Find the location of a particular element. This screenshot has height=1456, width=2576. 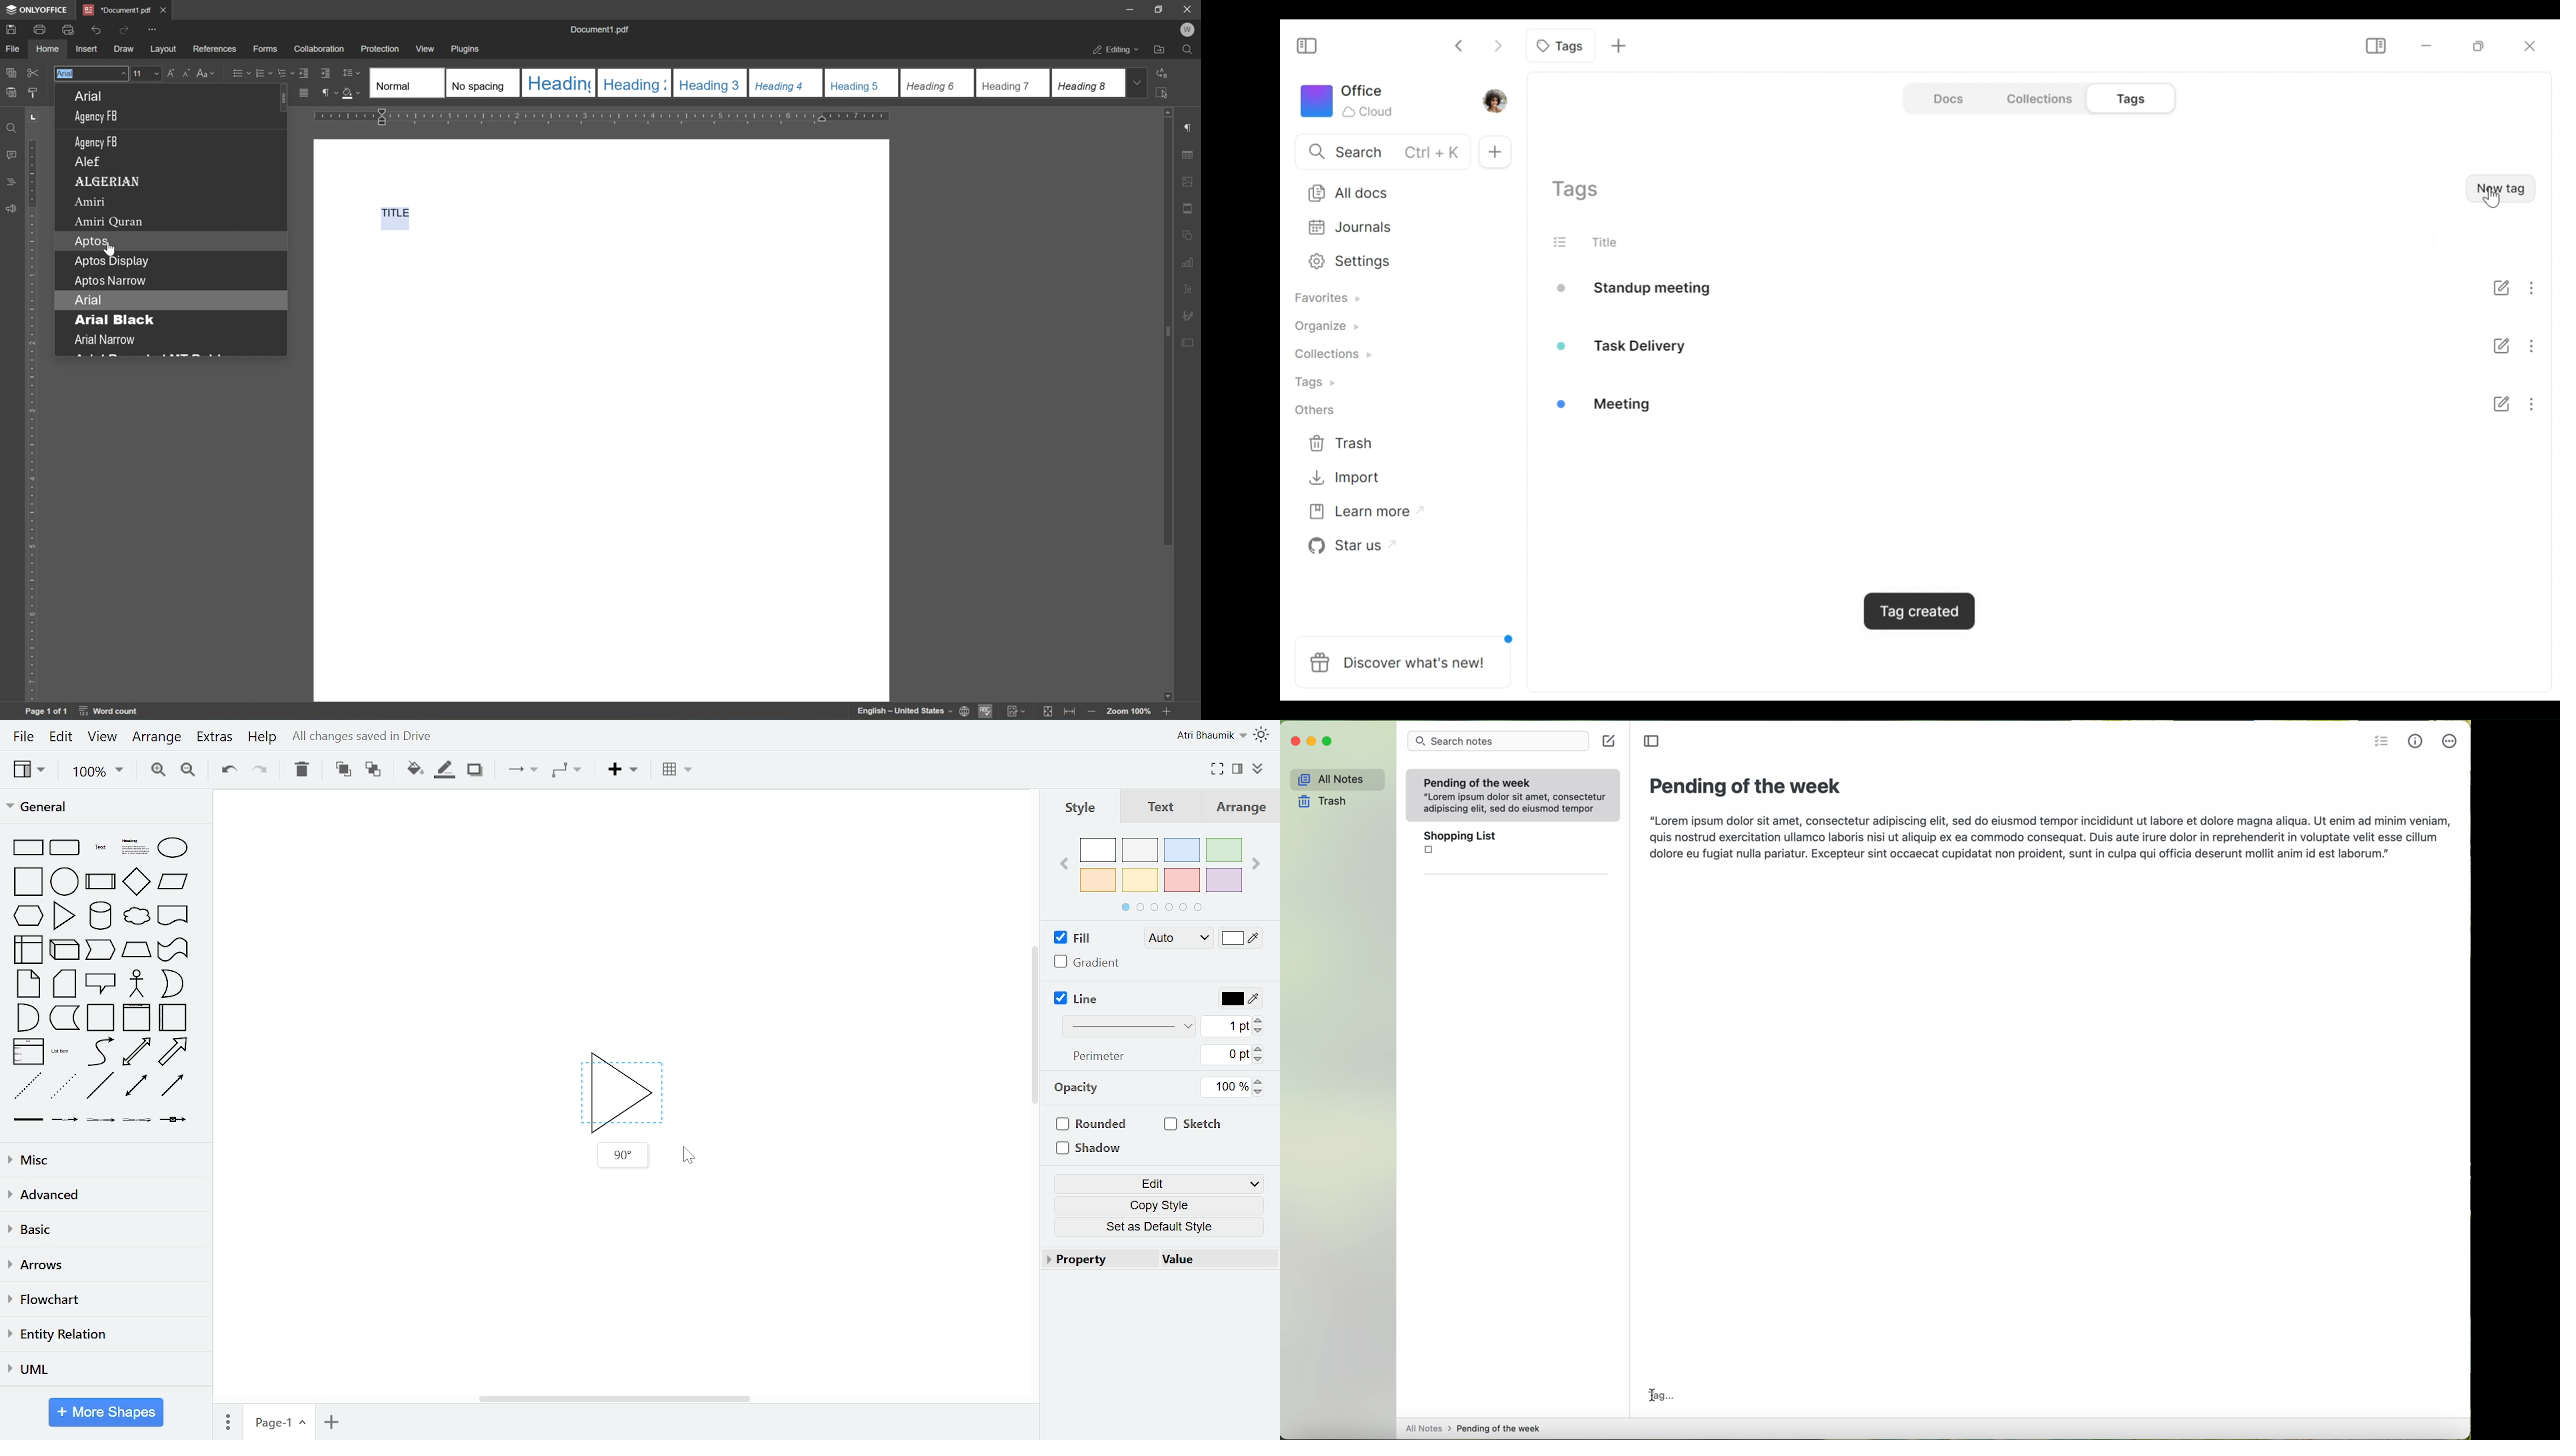

actor is located at coordinates (137, 984).